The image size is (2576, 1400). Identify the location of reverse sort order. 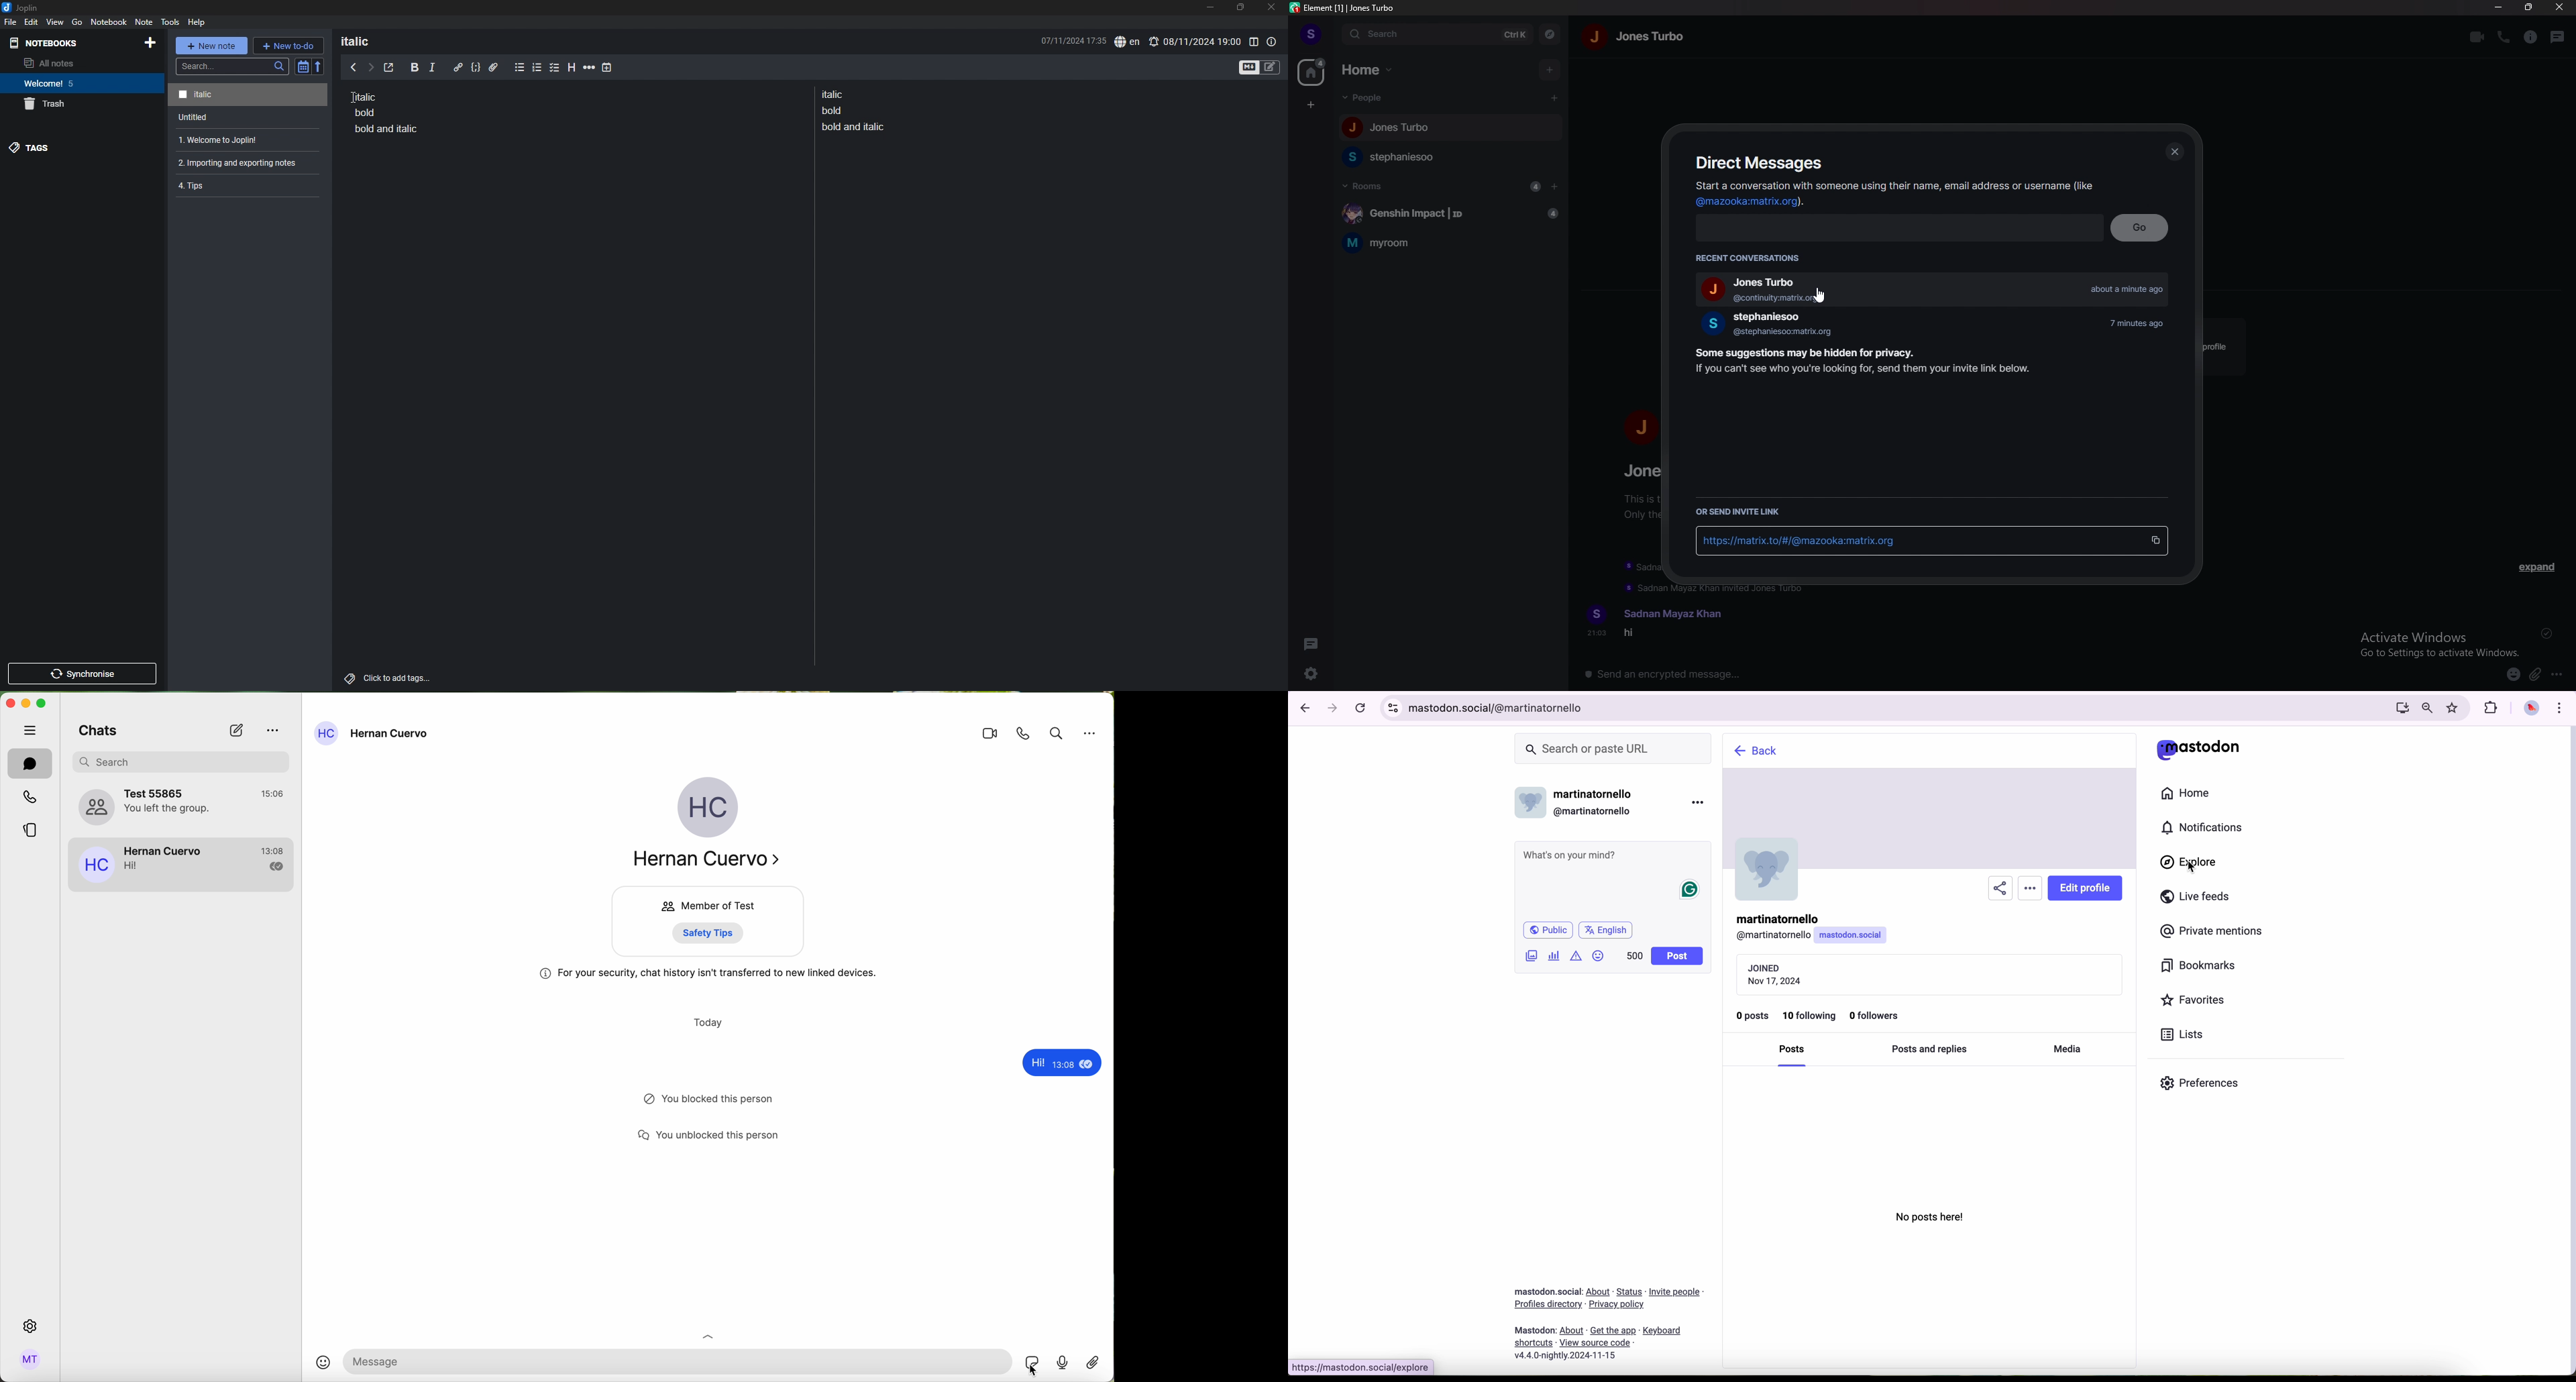
(319, 66).